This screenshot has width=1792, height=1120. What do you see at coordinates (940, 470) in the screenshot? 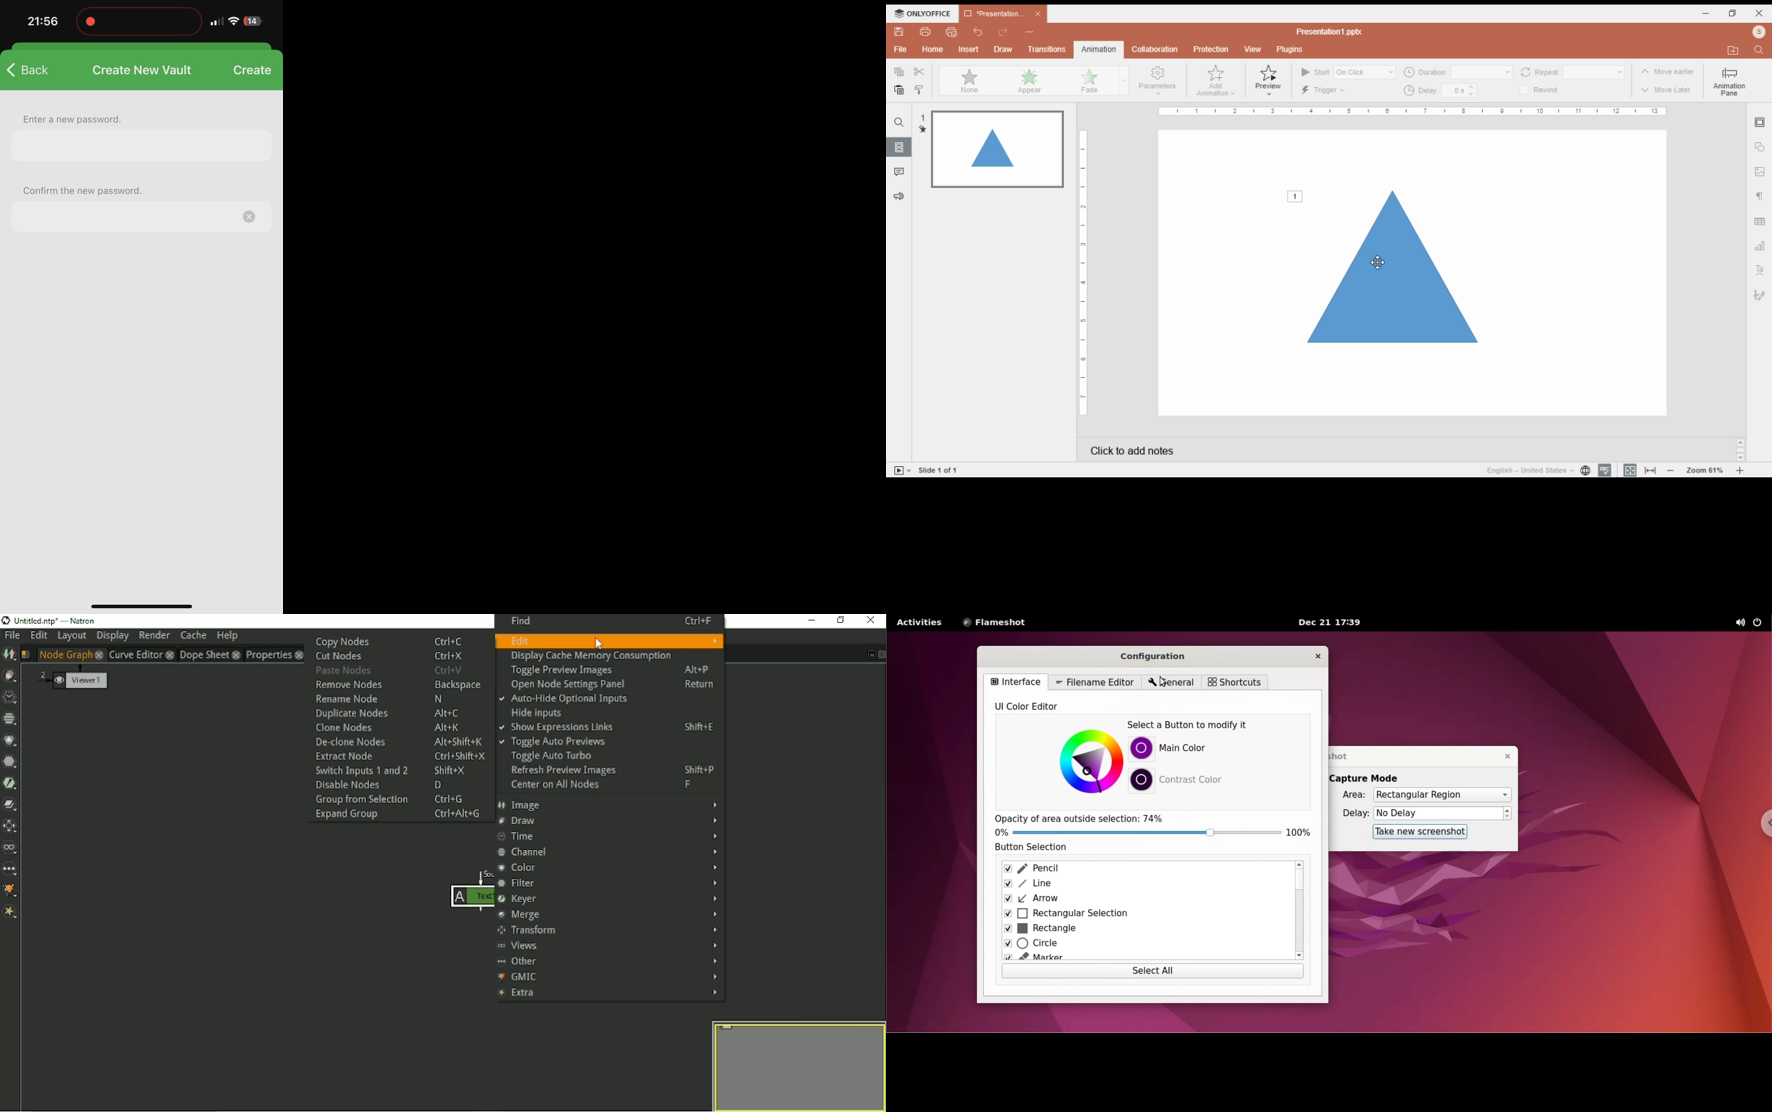
I see `slide` at bounding box center [940, 470].